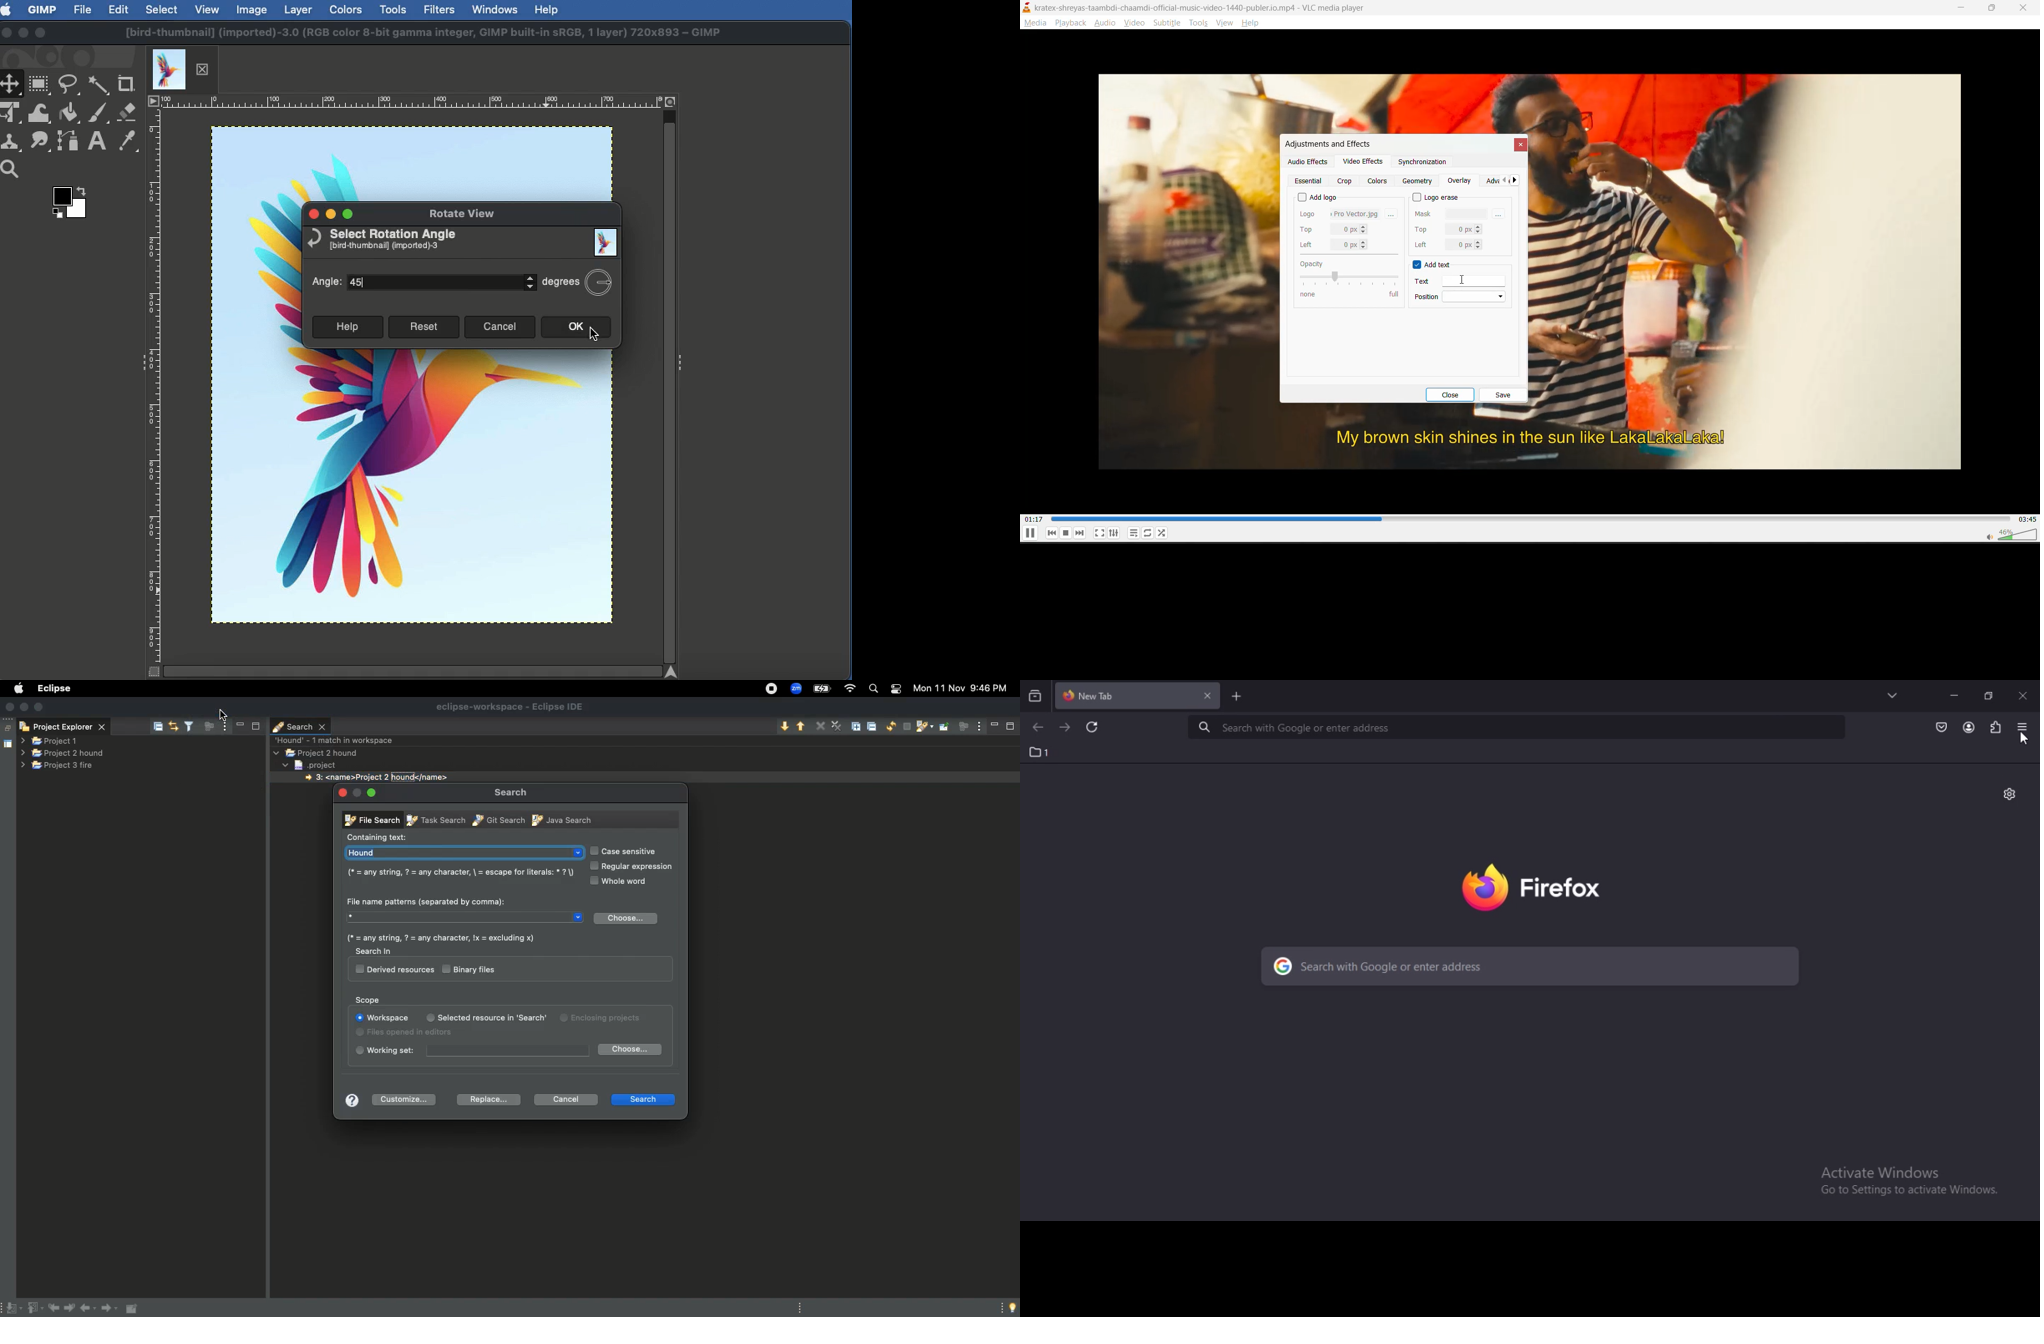 Image resolution: width=2044 pixels, height=1344 pixels. What do you see at coordinates (463, 853) in the screenshot?
I see `Hound` at bounding box center [463, 853].